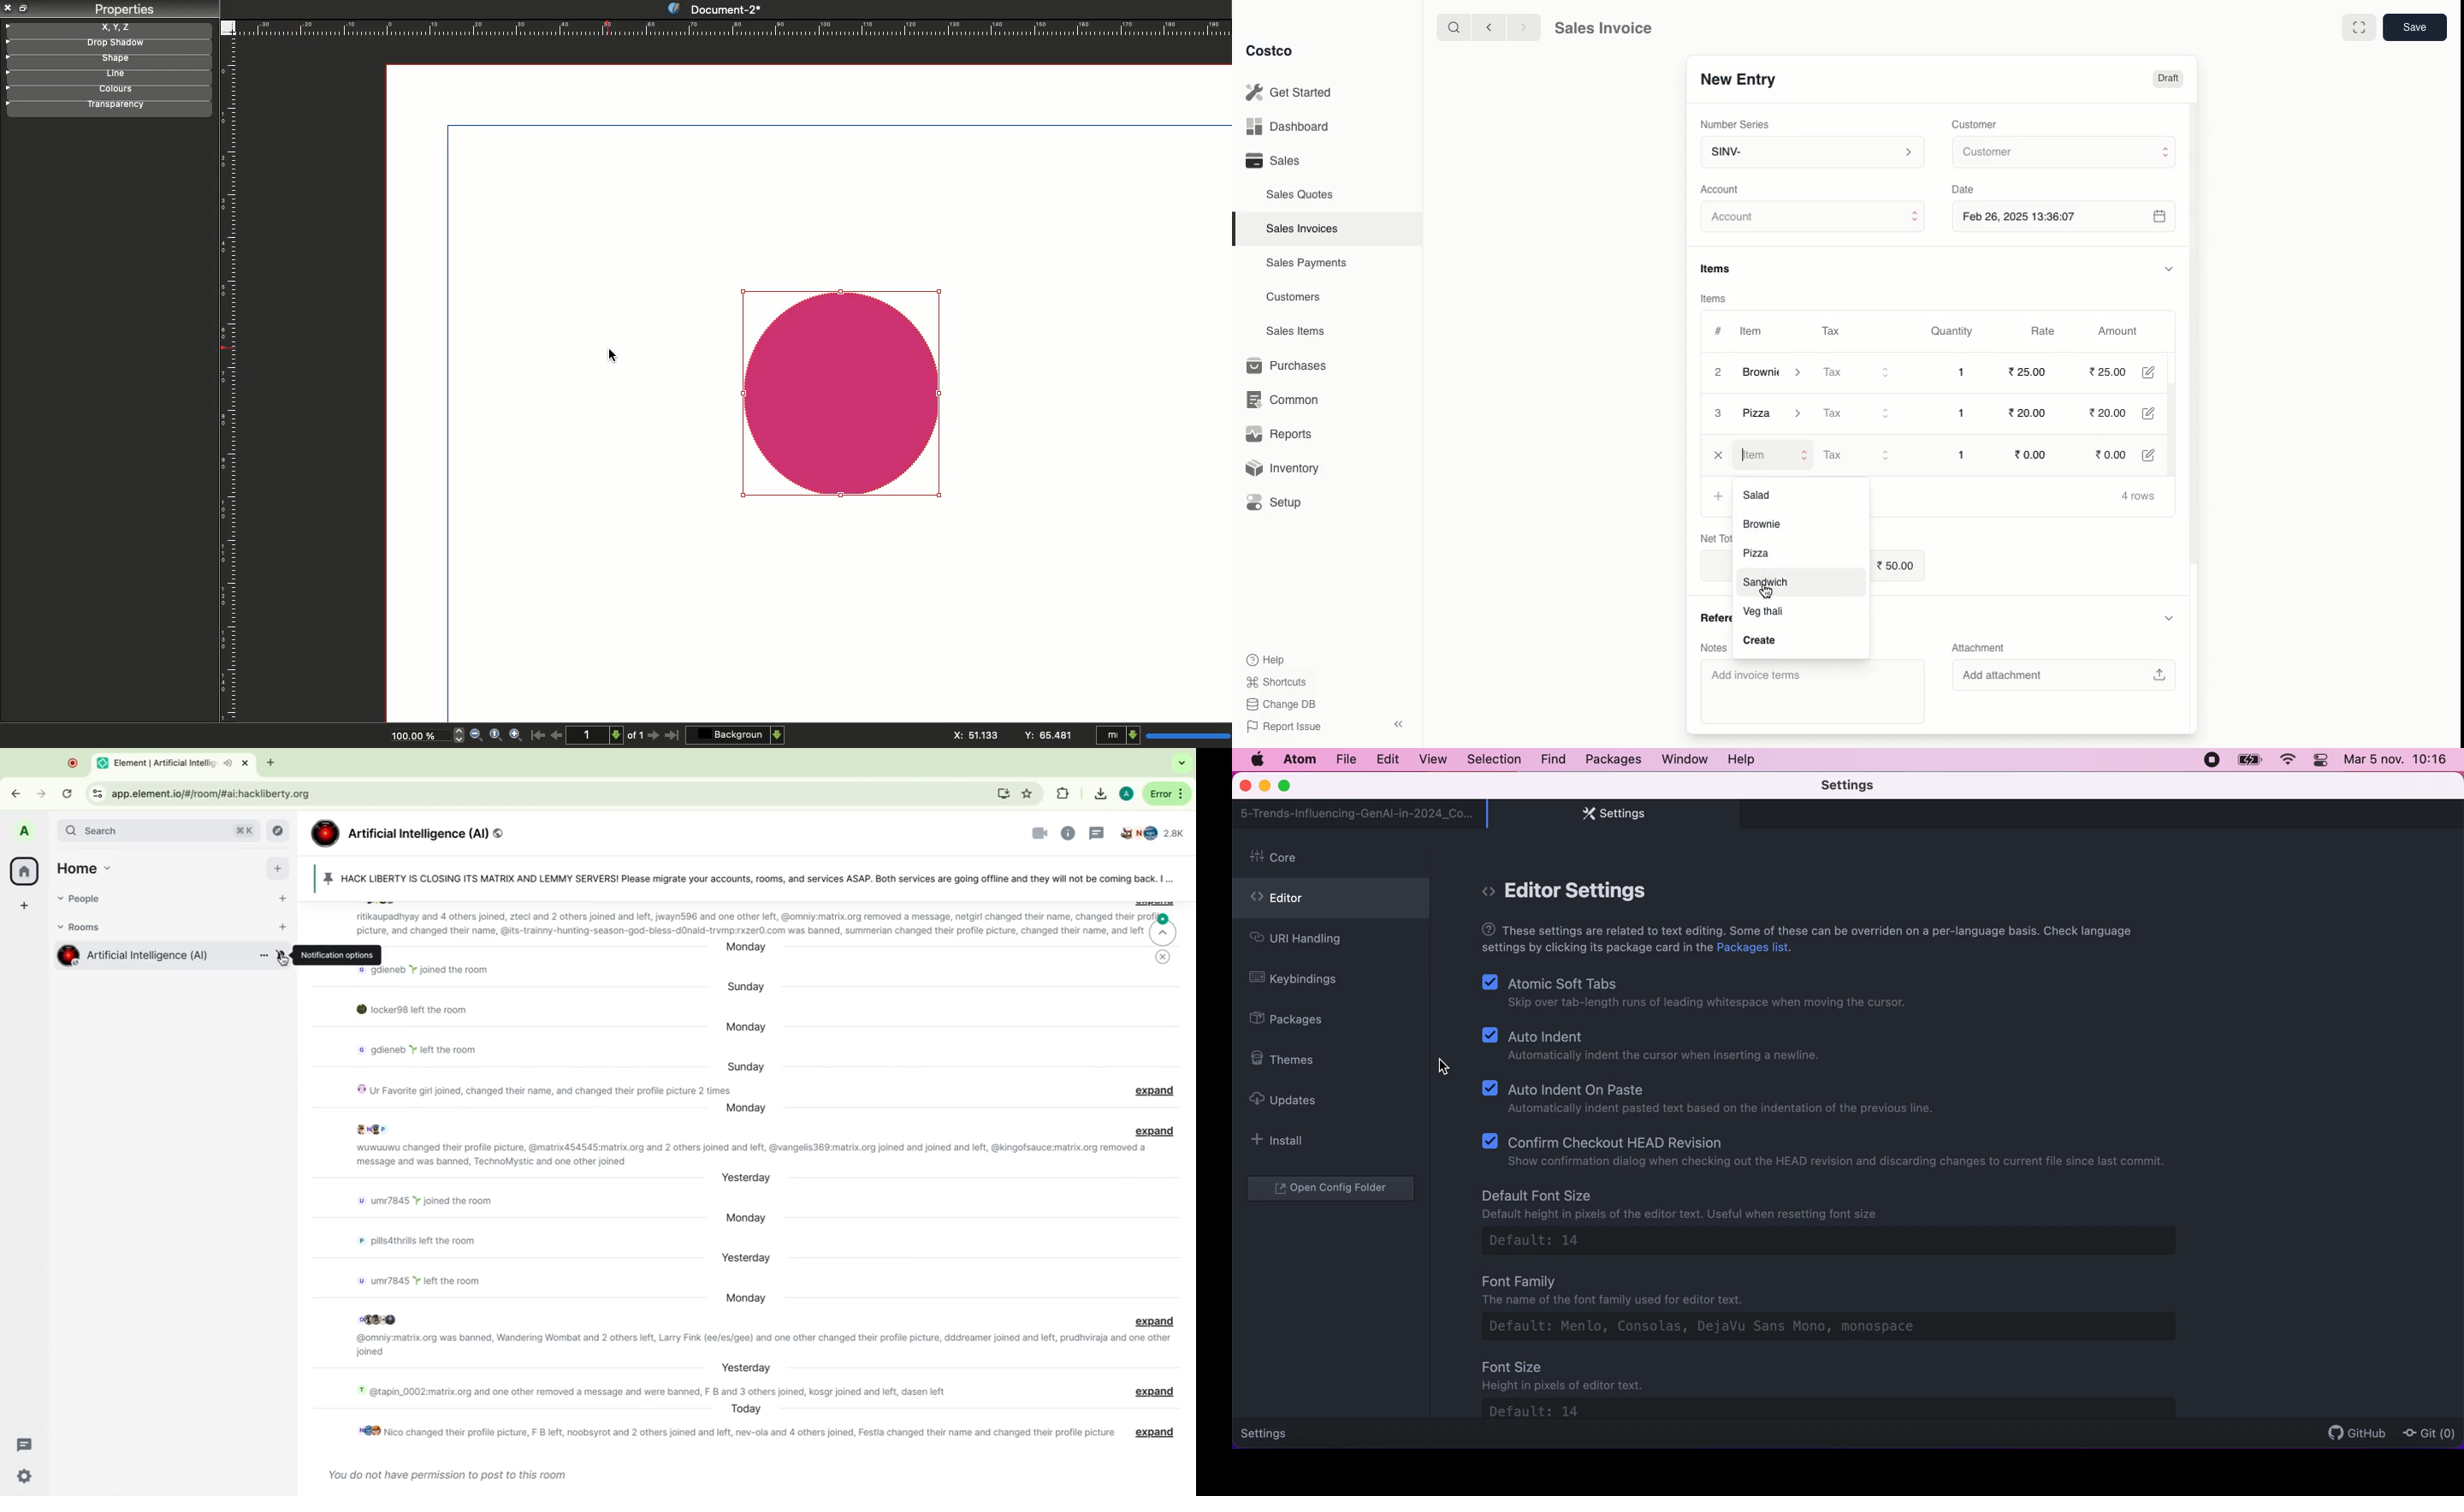  I want to click on Customers, so click(1293, 296).